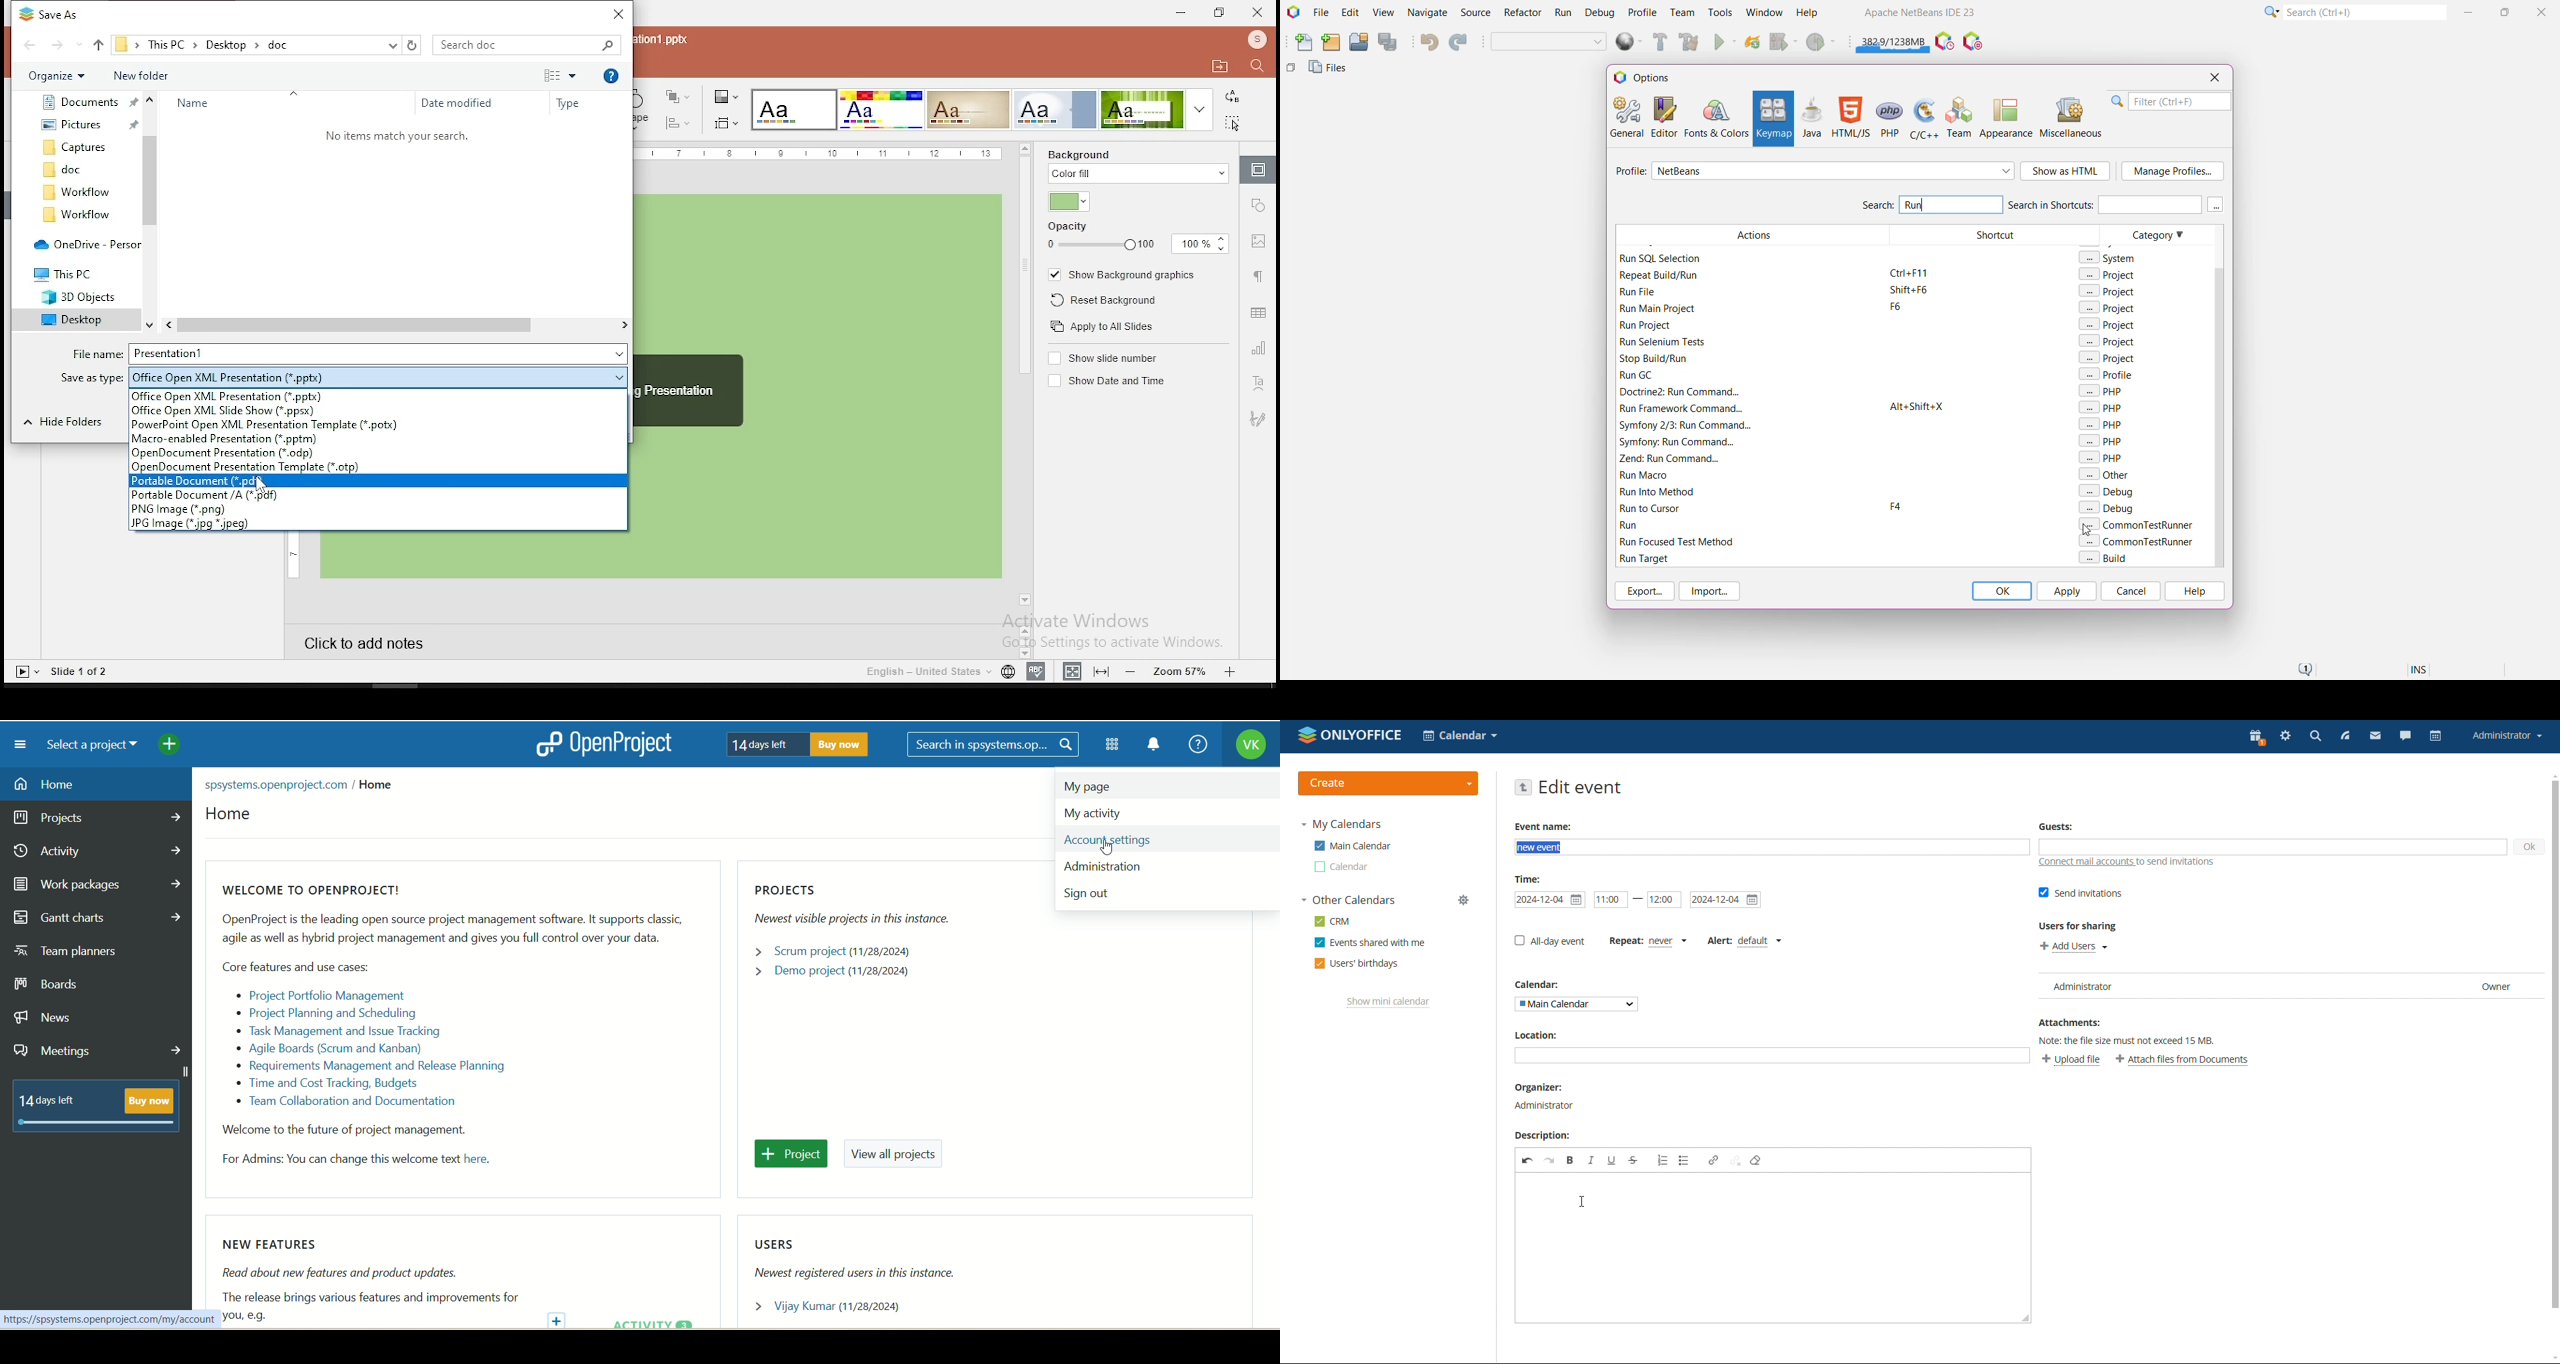 The height and width of the screenshot is (1372, 2576). Describe the element at coordinates (1721, 11) in the screenshot. I see `Tools` at that location.